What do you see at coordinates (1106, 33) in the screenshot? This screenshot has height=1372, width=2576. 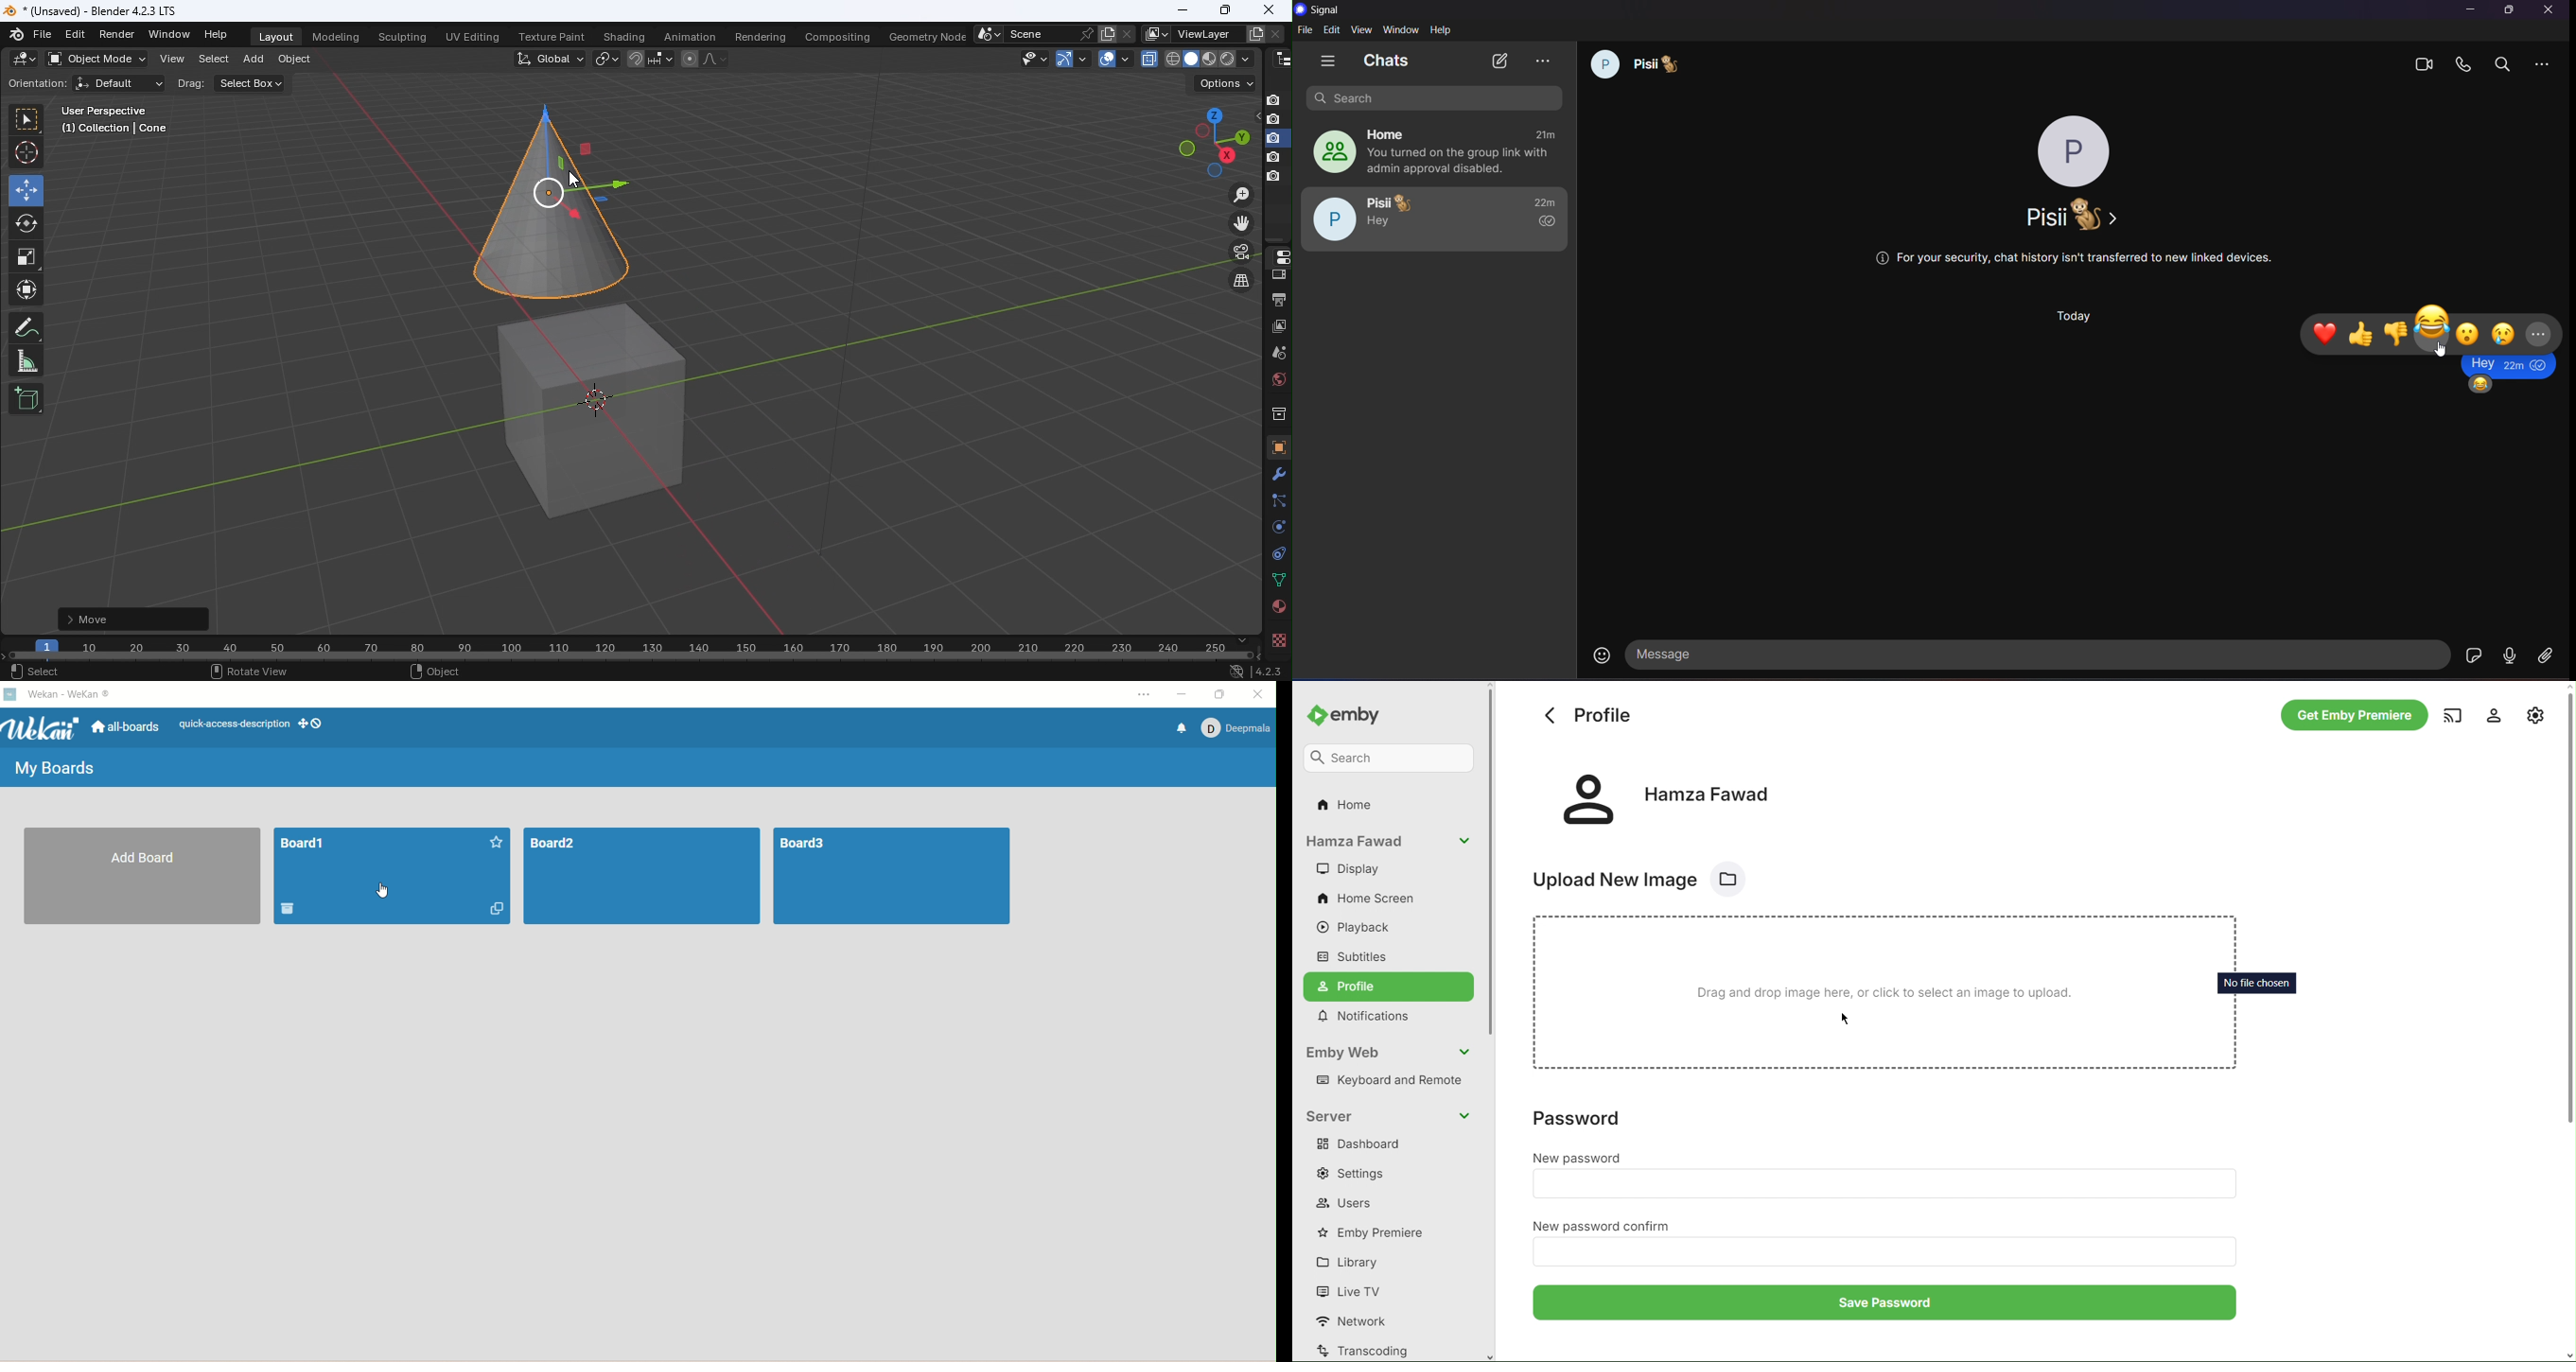 I see `New scene` at bounding box center [1106, 33].